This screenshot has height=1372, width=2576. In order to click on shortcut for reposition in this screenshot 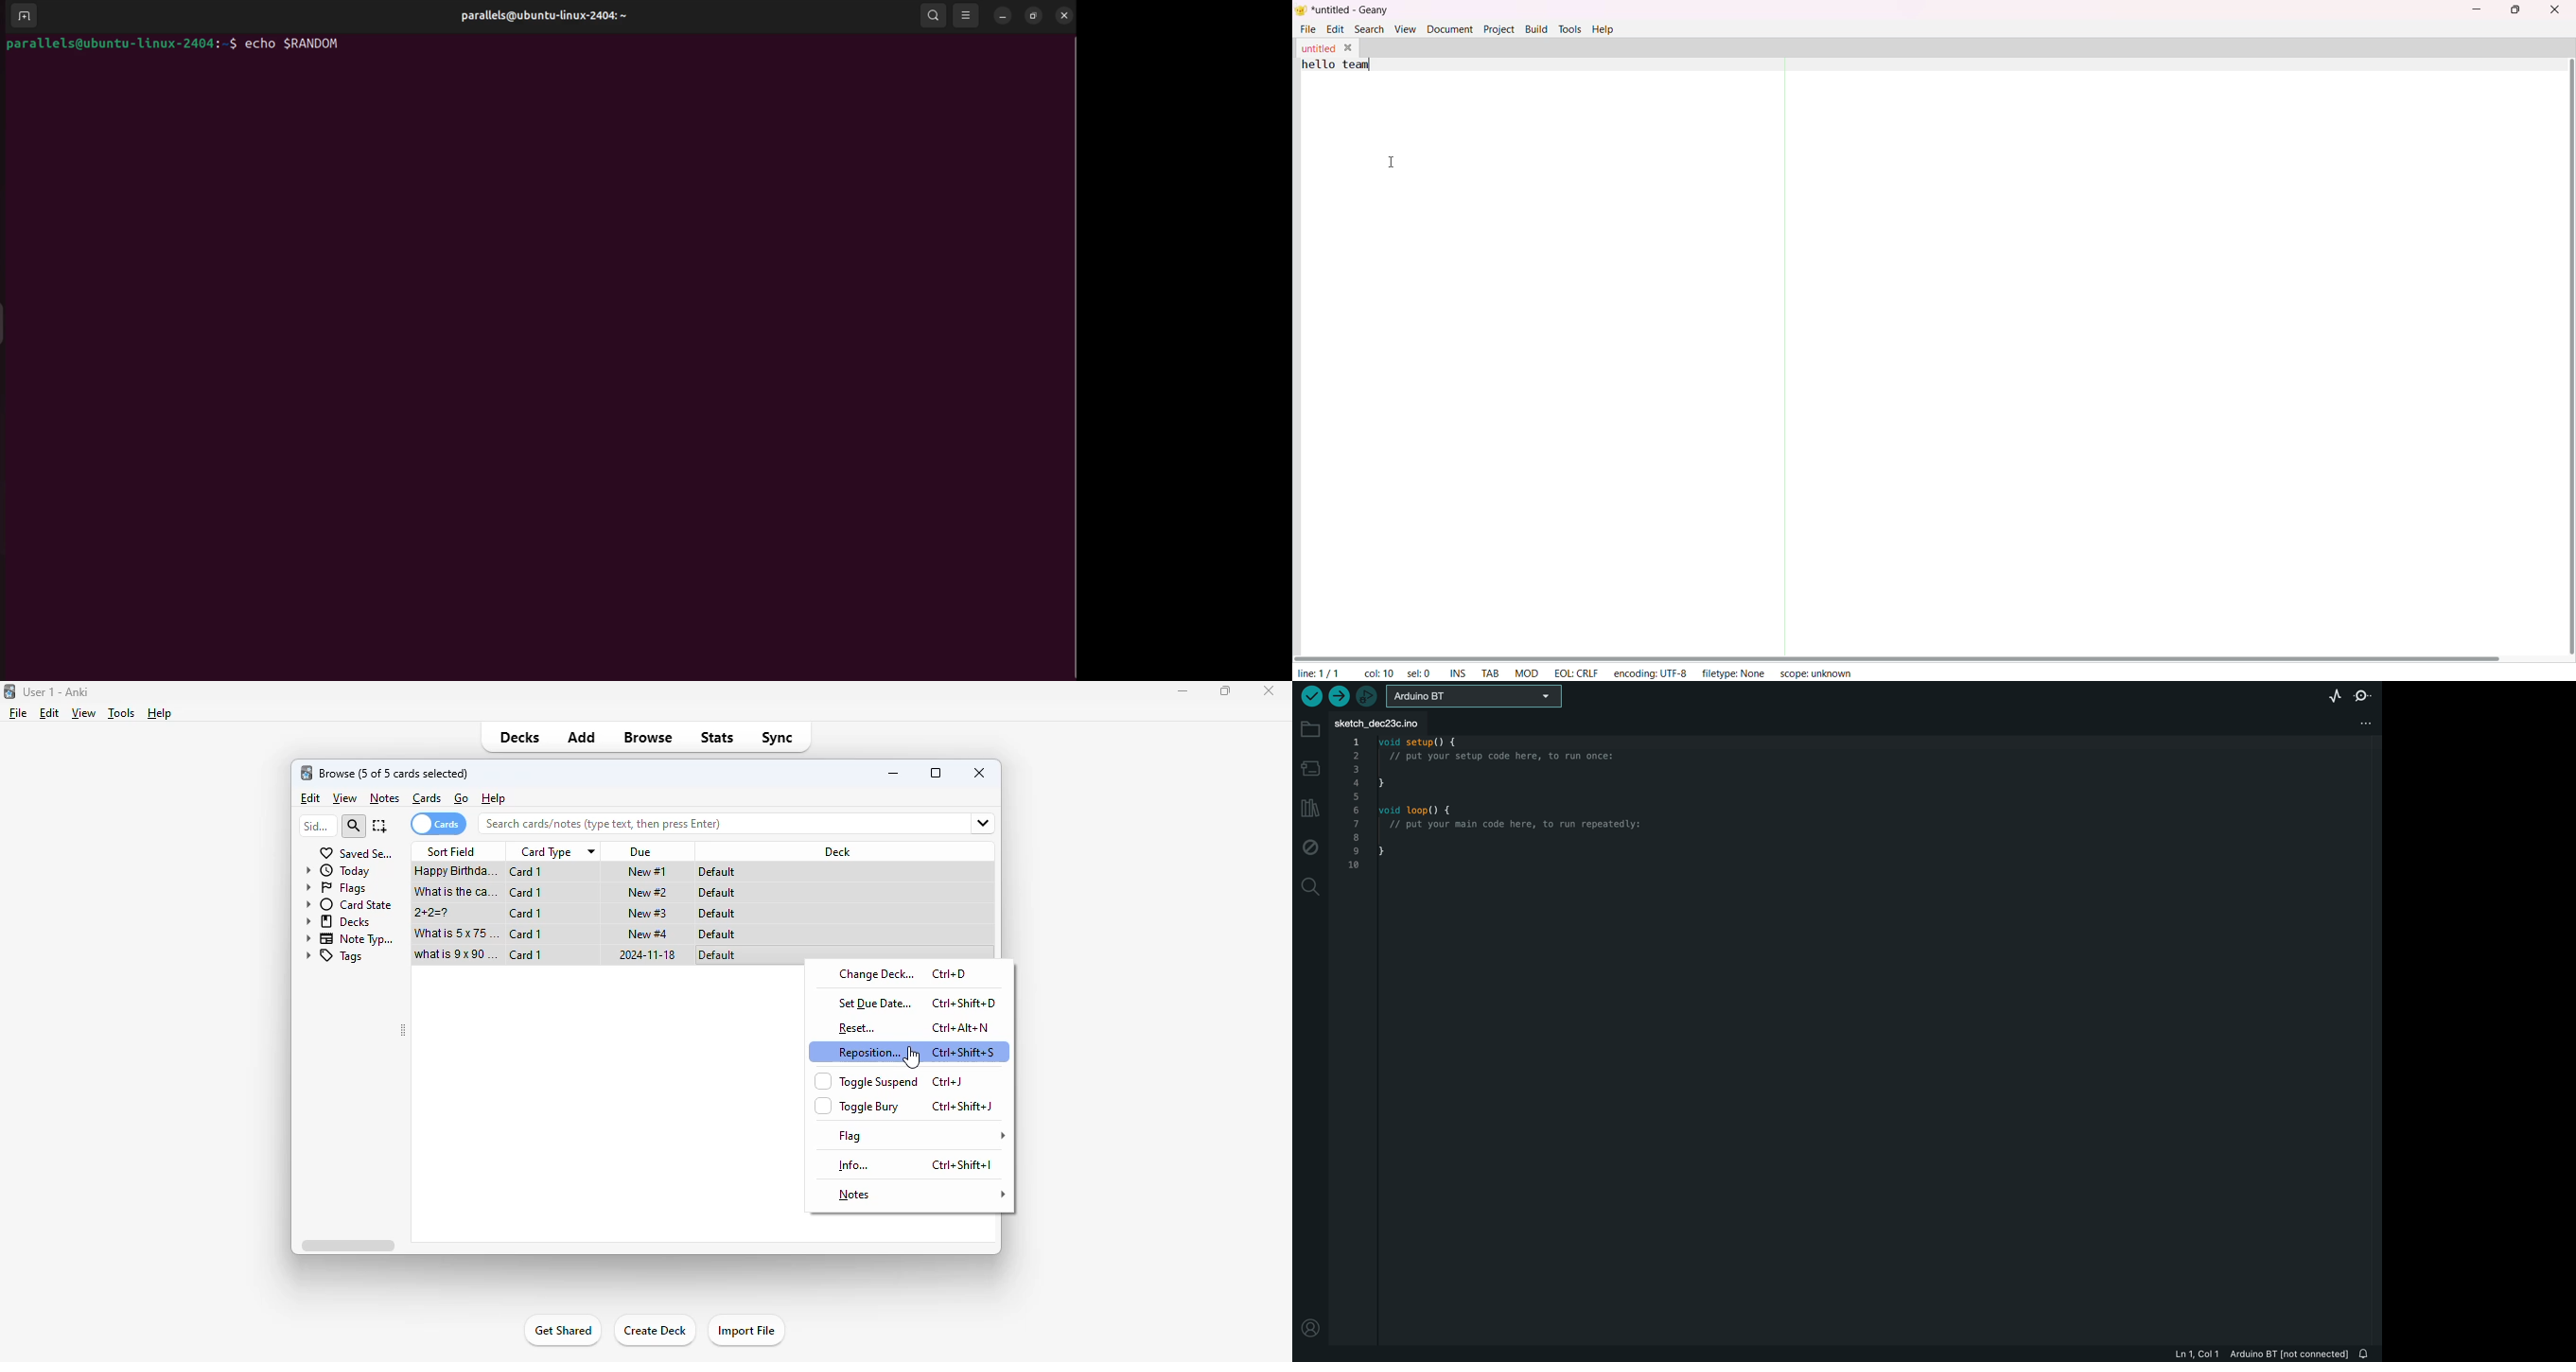, I will do `click(964, 1053)`.